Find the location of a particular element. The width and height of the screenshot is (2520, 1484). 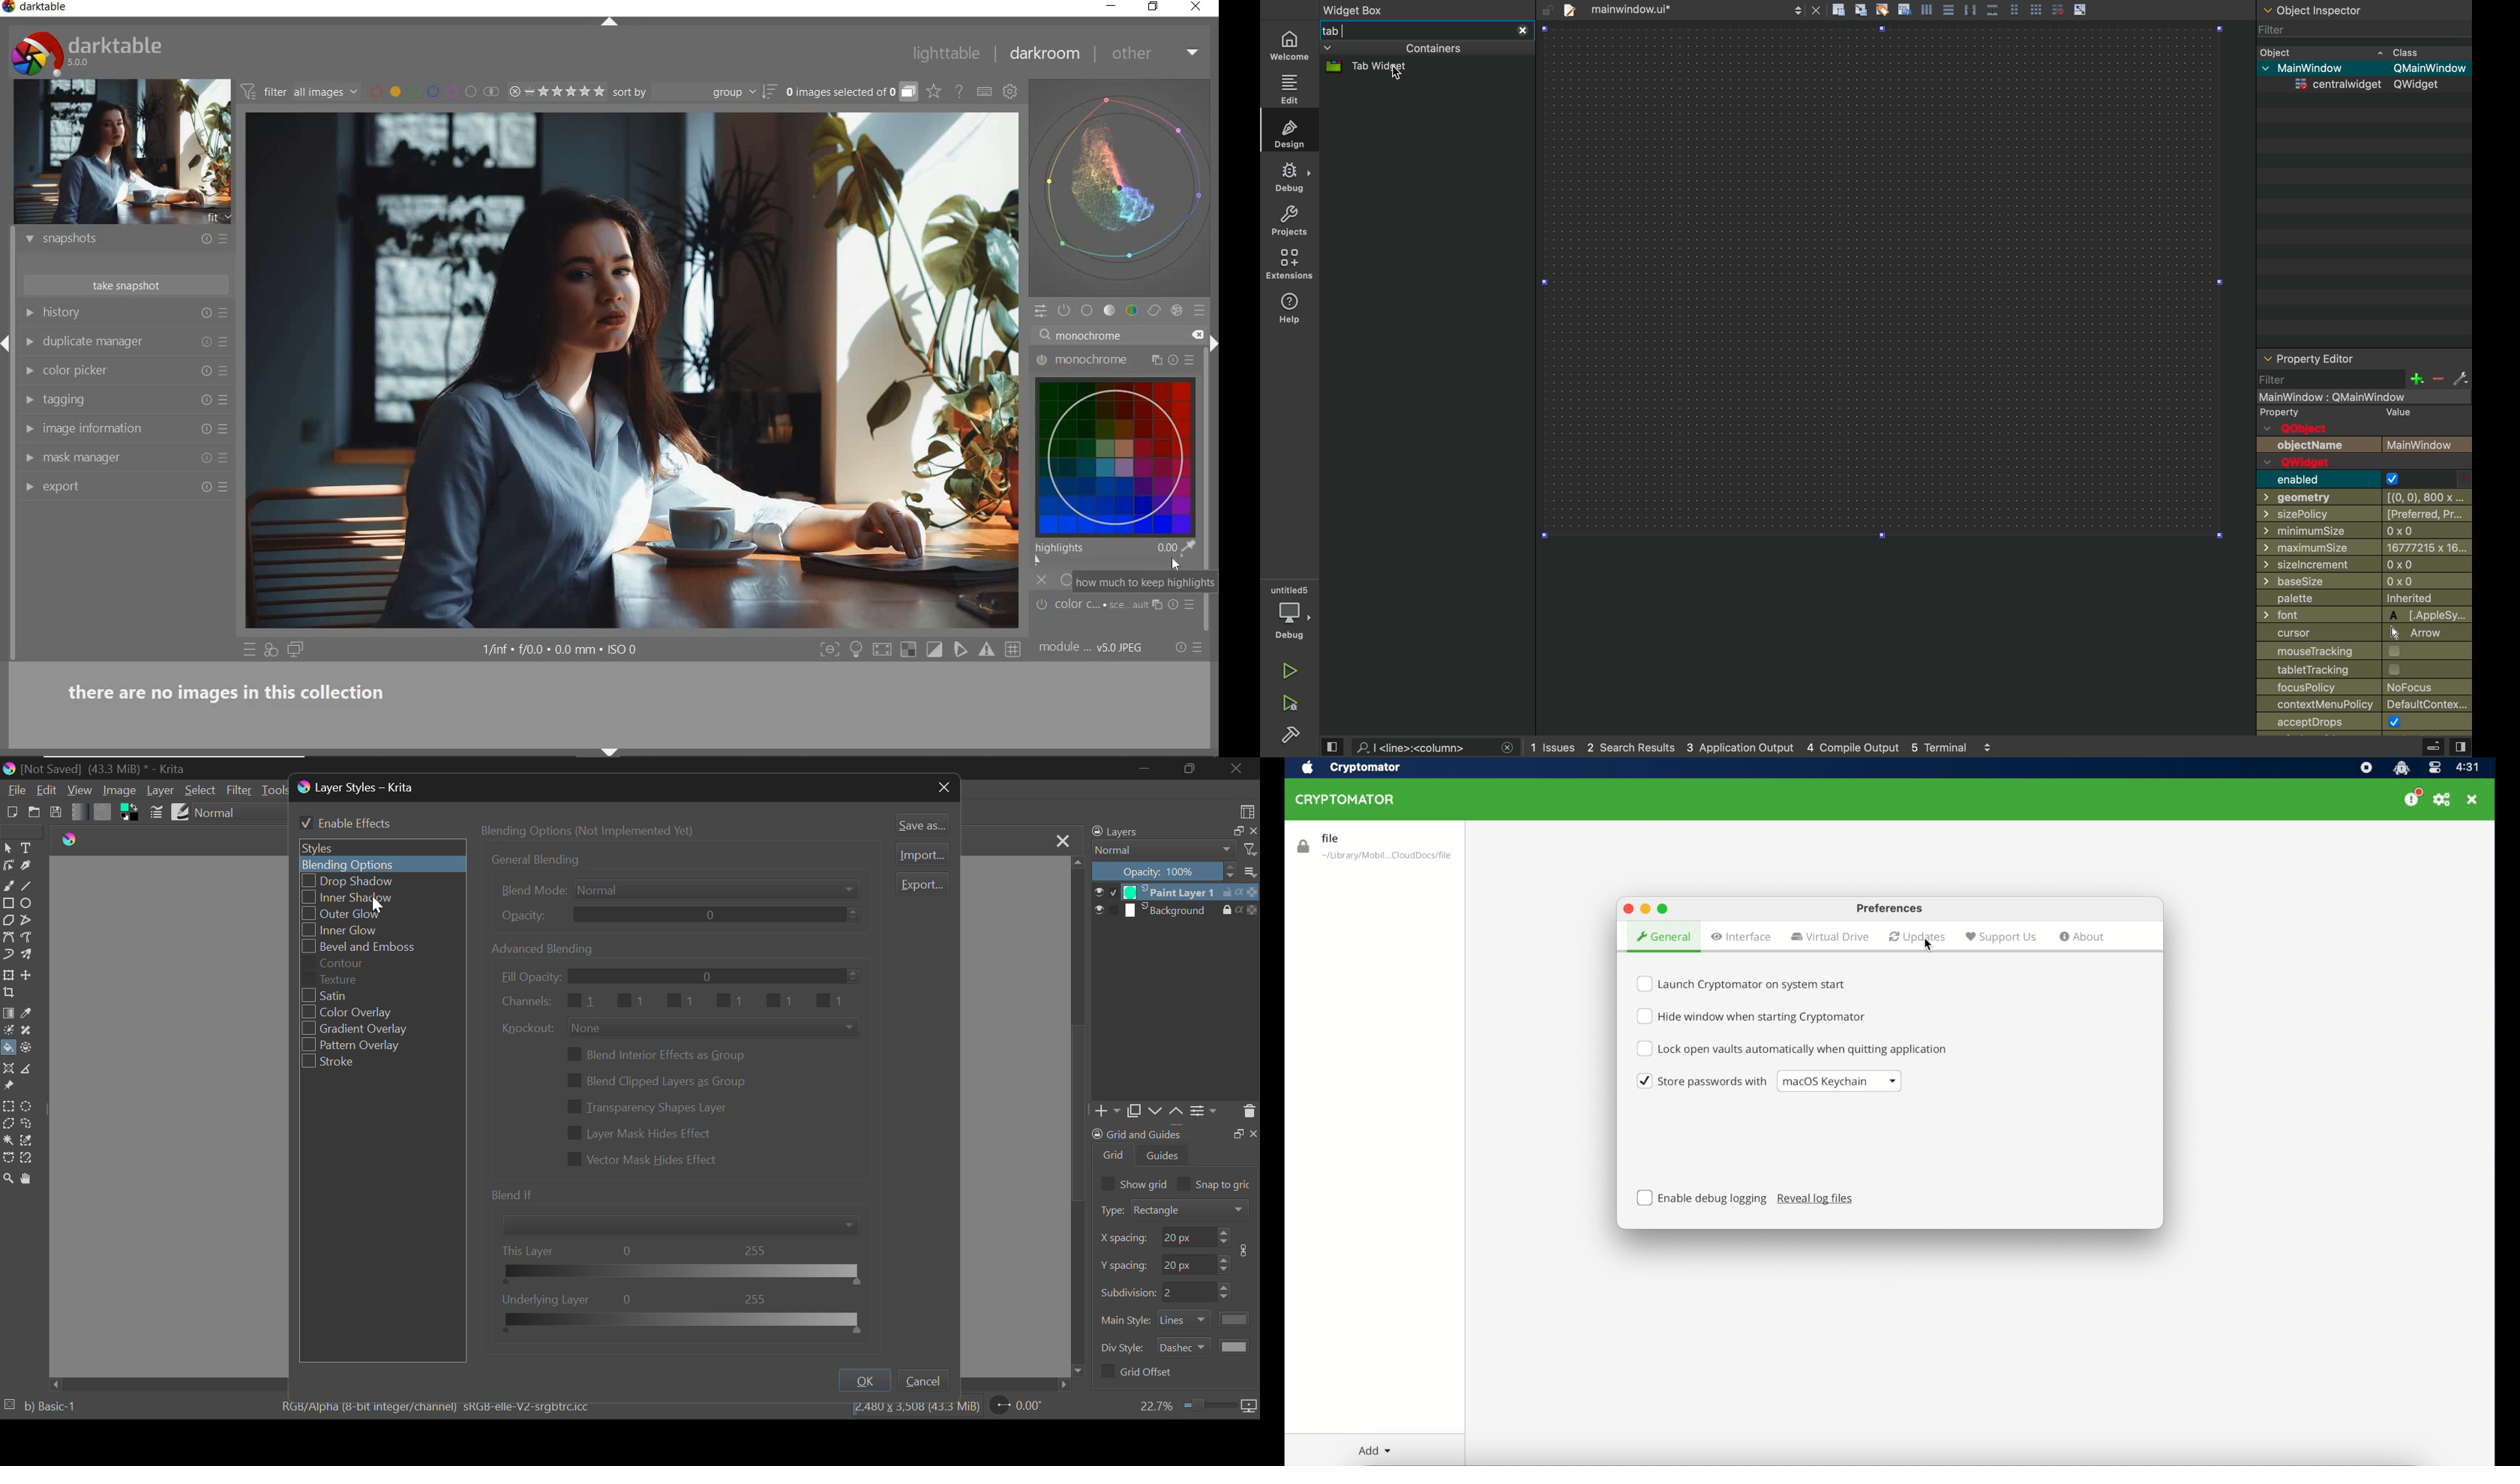

File is located at coordinates (16, 792).